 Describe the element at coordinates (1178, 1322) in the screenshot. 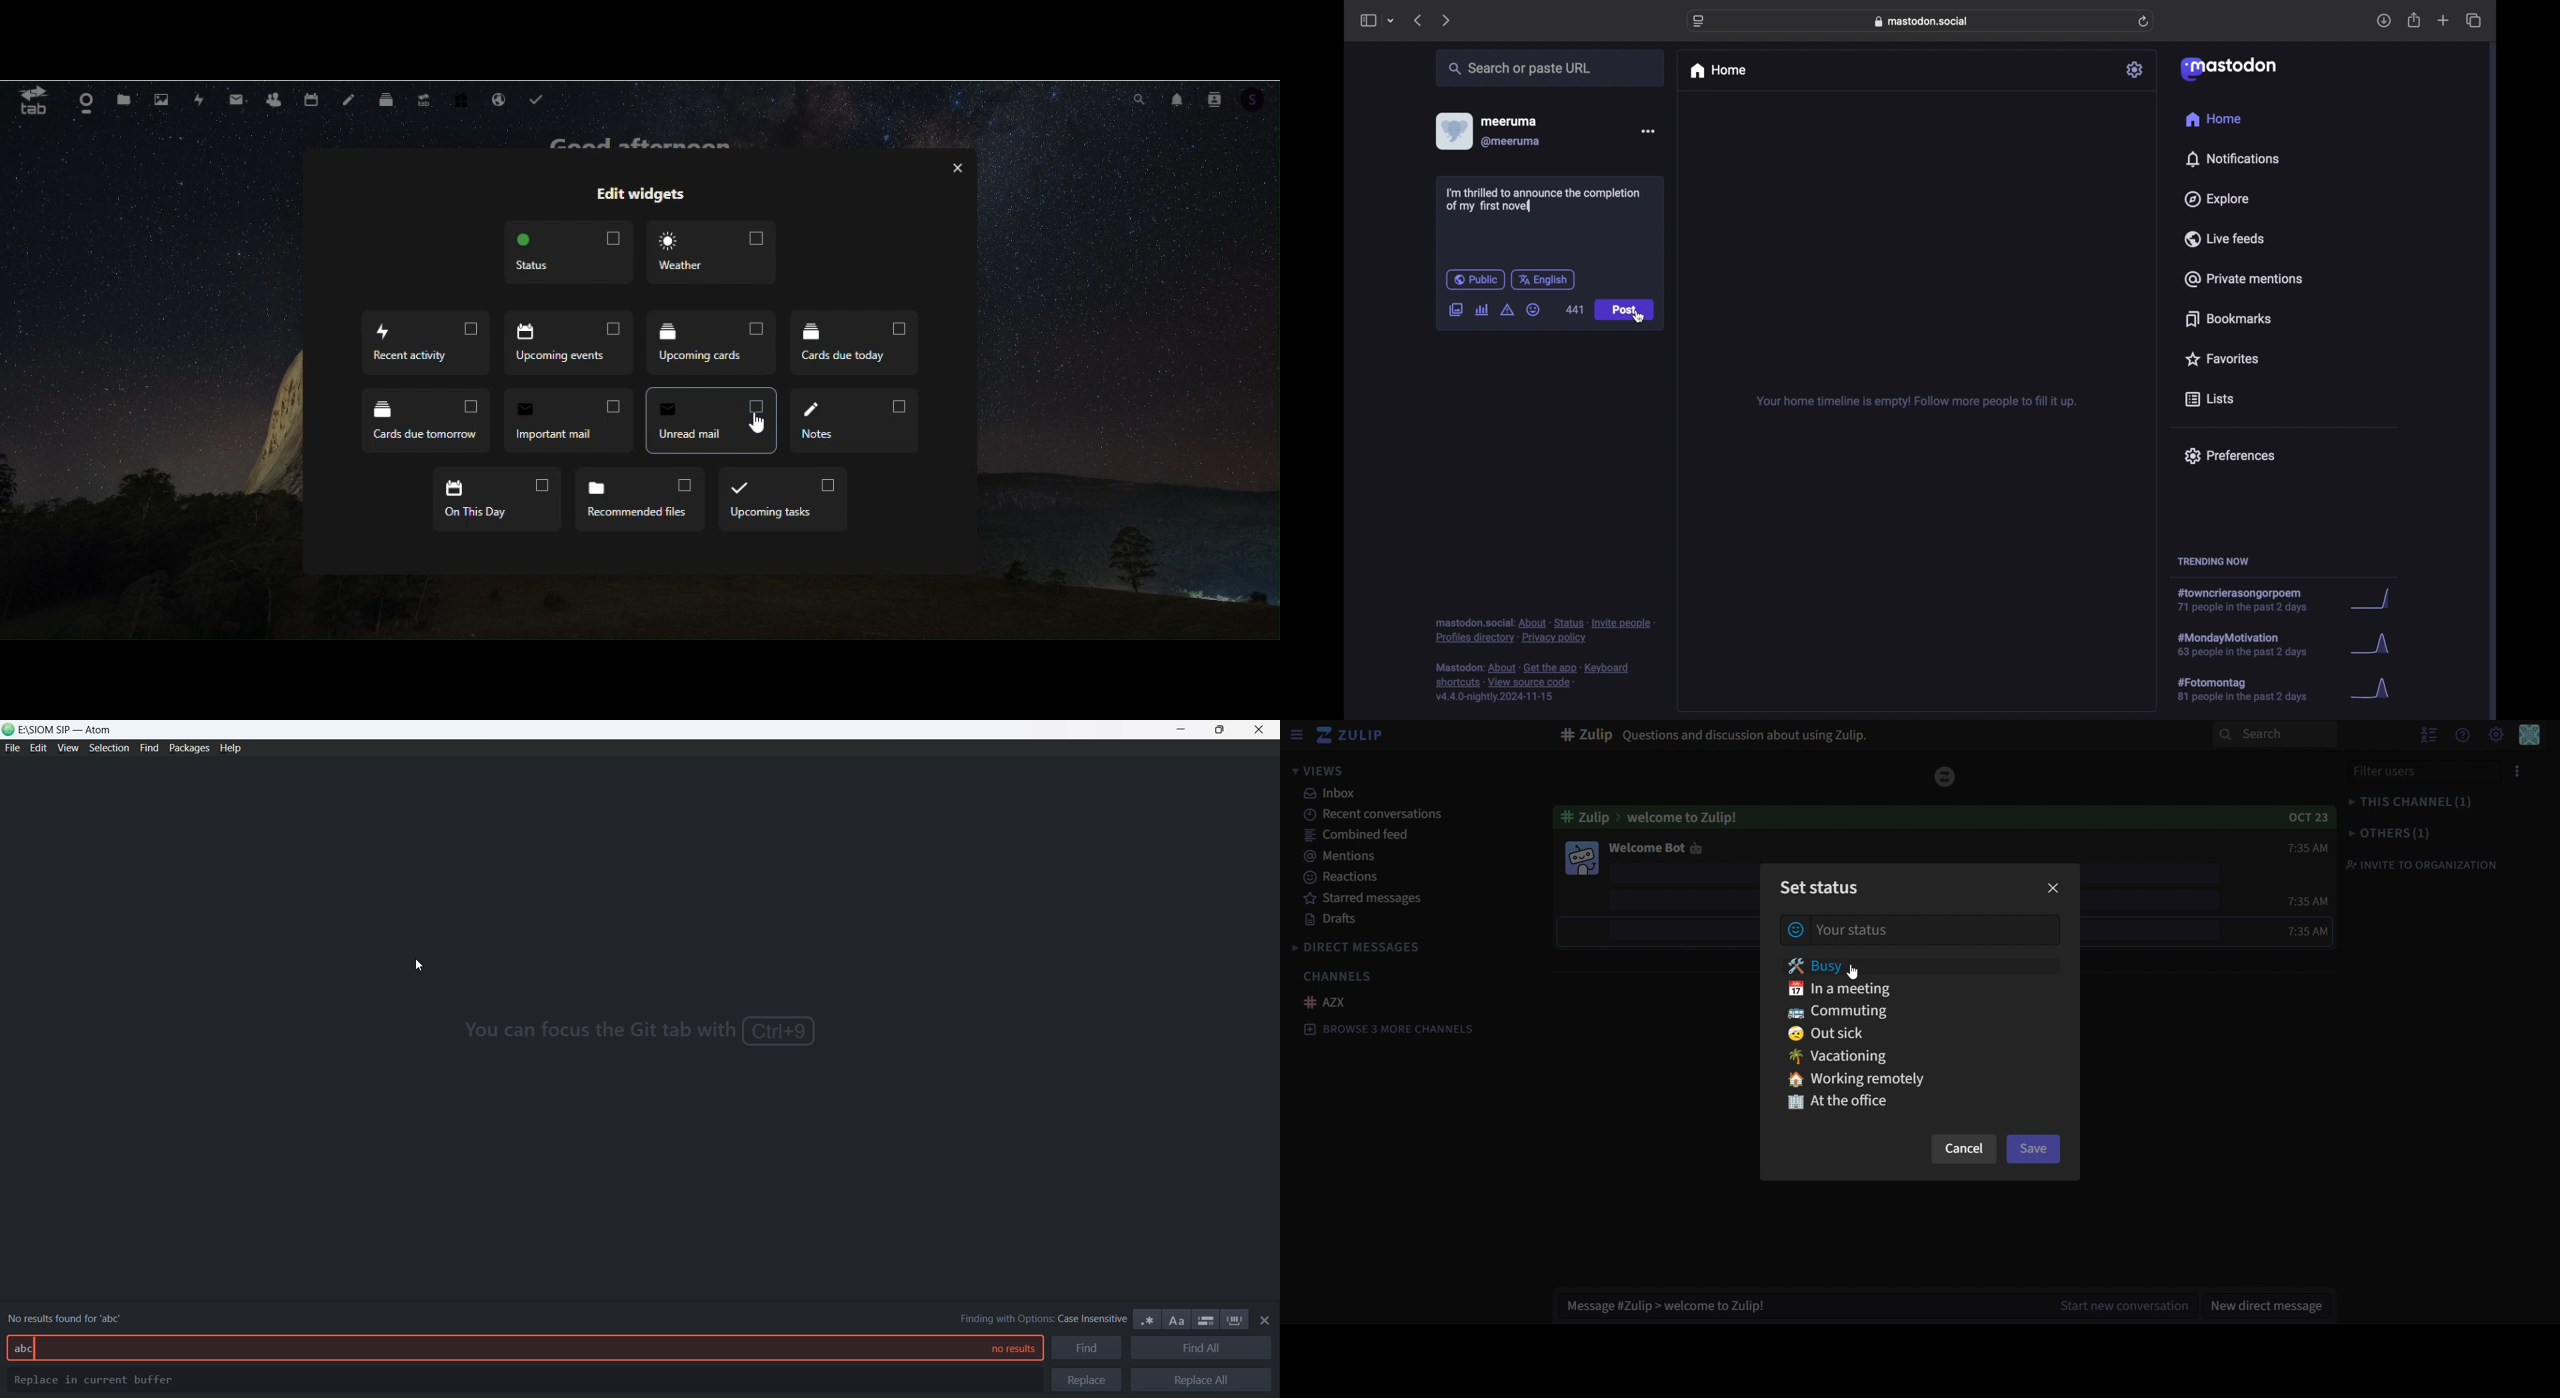

I see `matchcase` at that location.